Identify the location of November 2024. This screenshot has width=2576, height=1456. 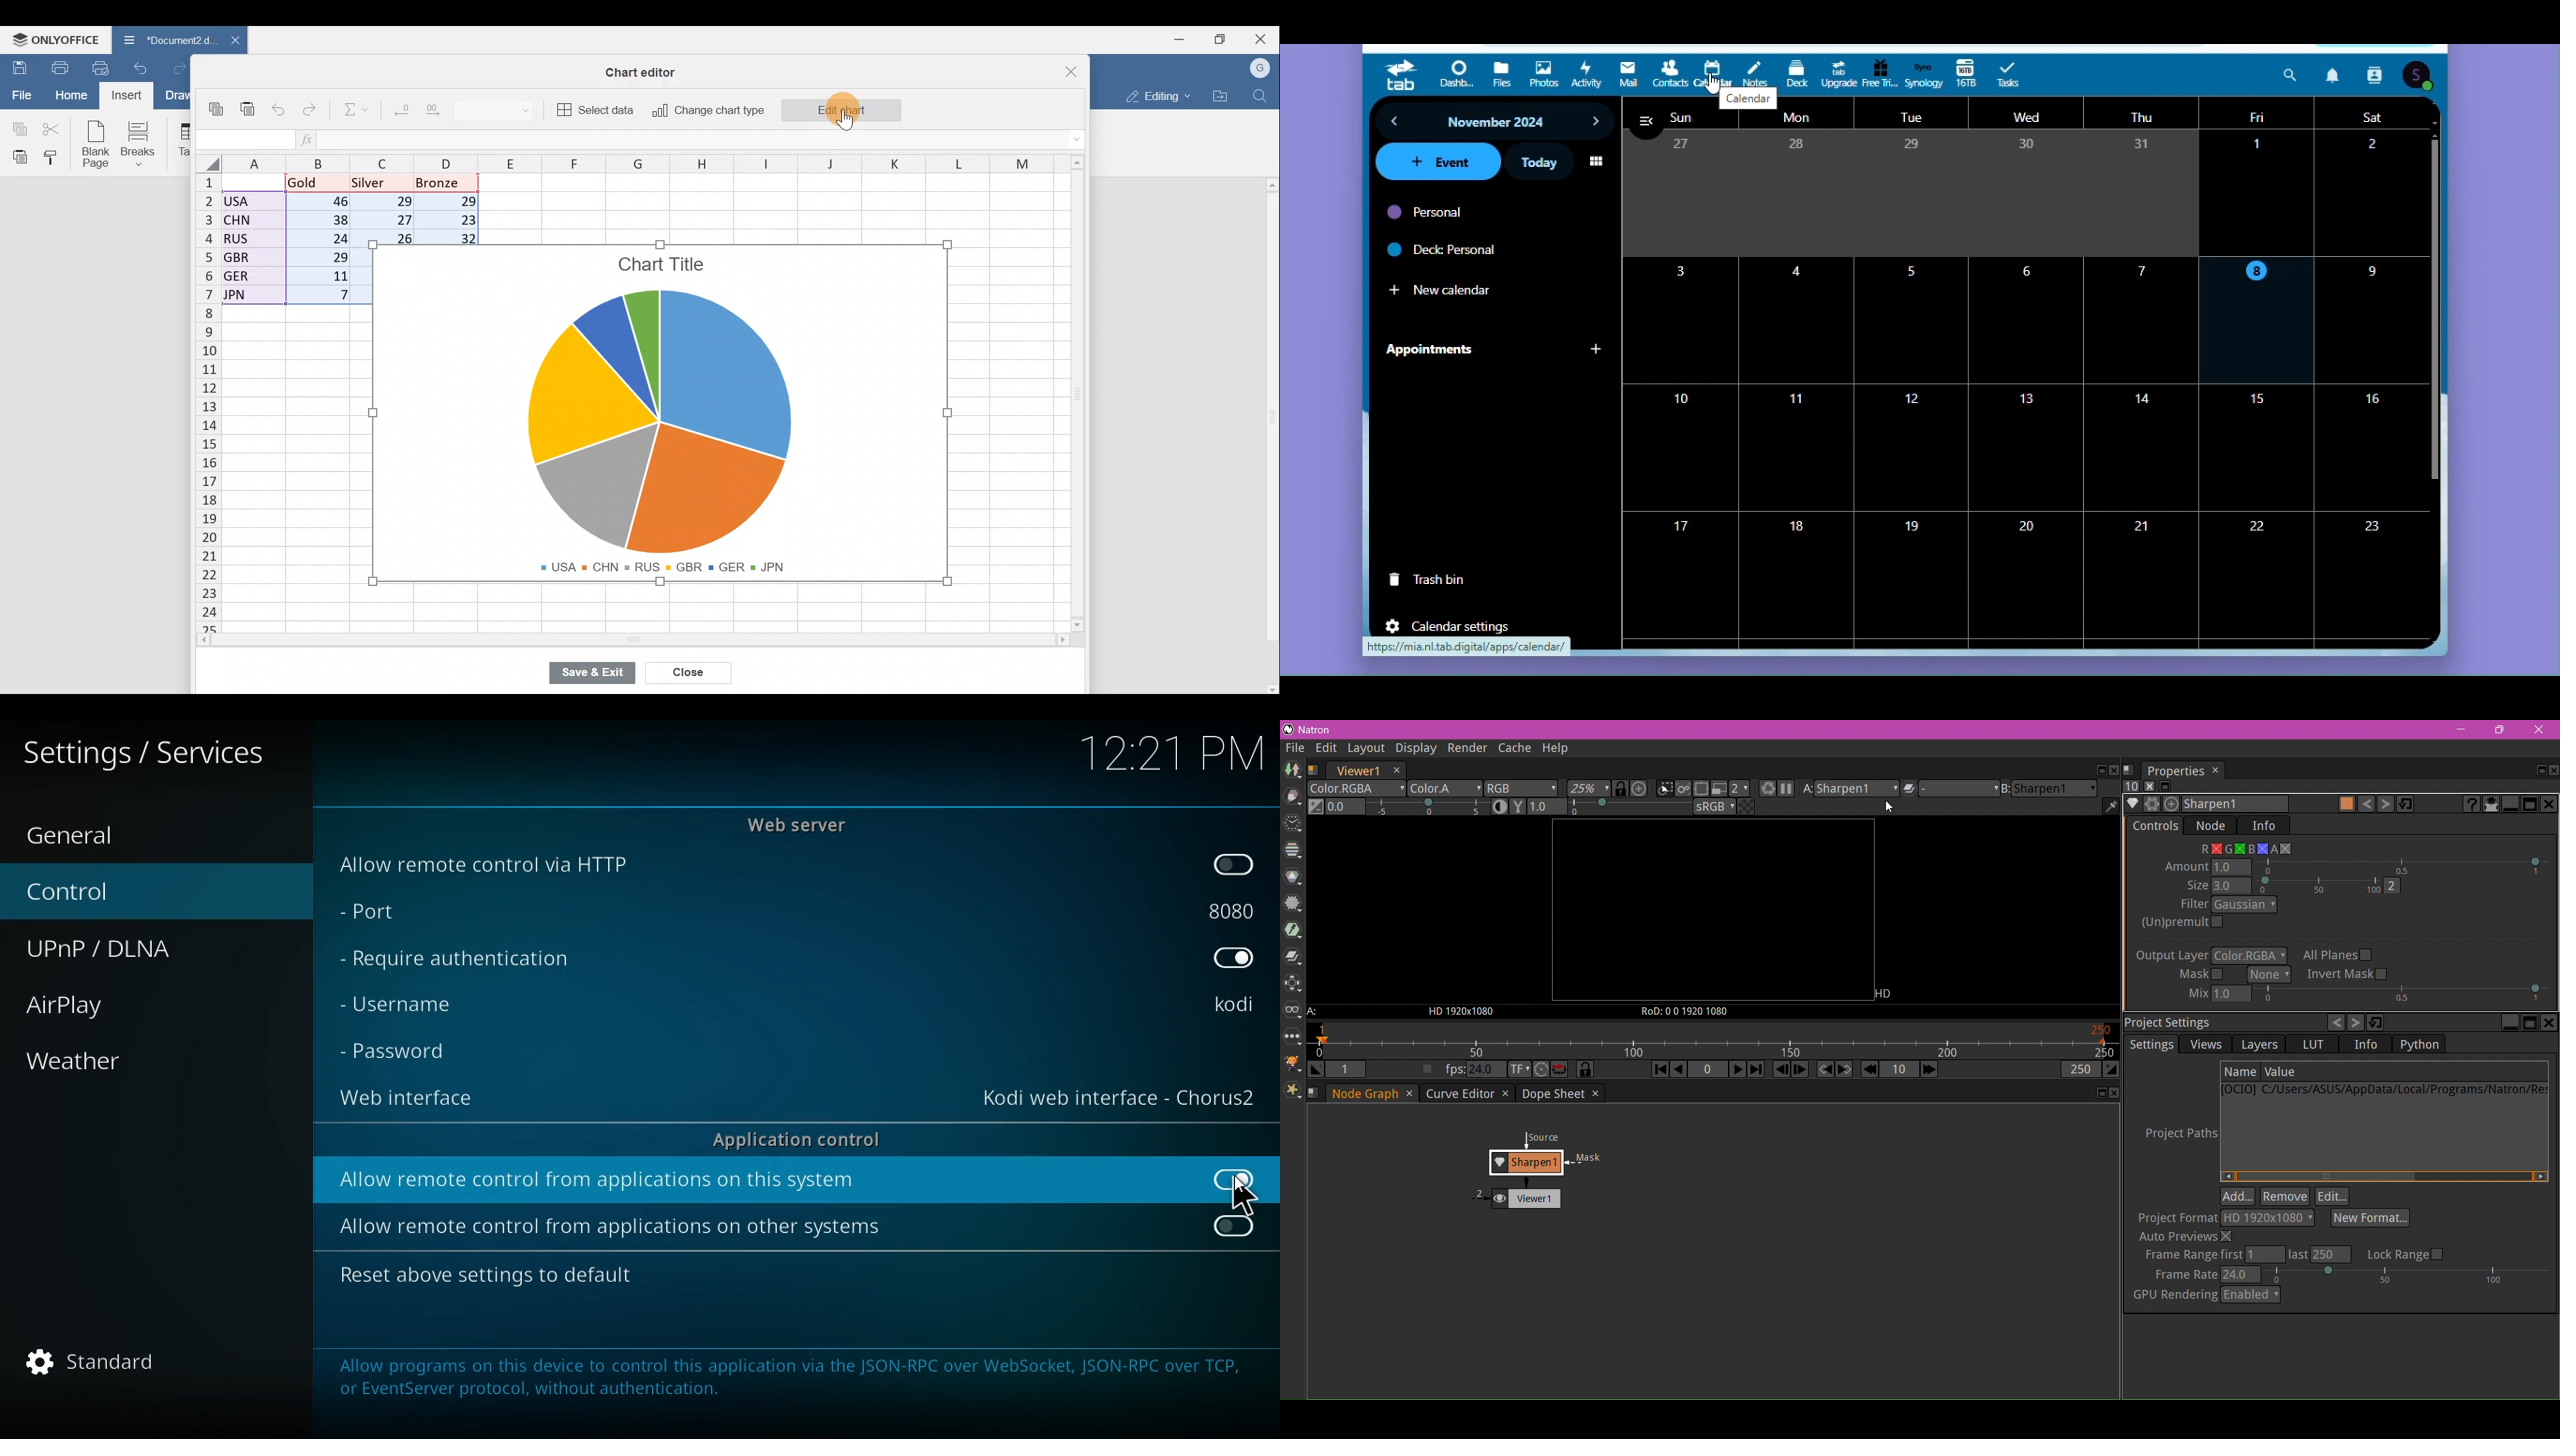
(1497, 123).